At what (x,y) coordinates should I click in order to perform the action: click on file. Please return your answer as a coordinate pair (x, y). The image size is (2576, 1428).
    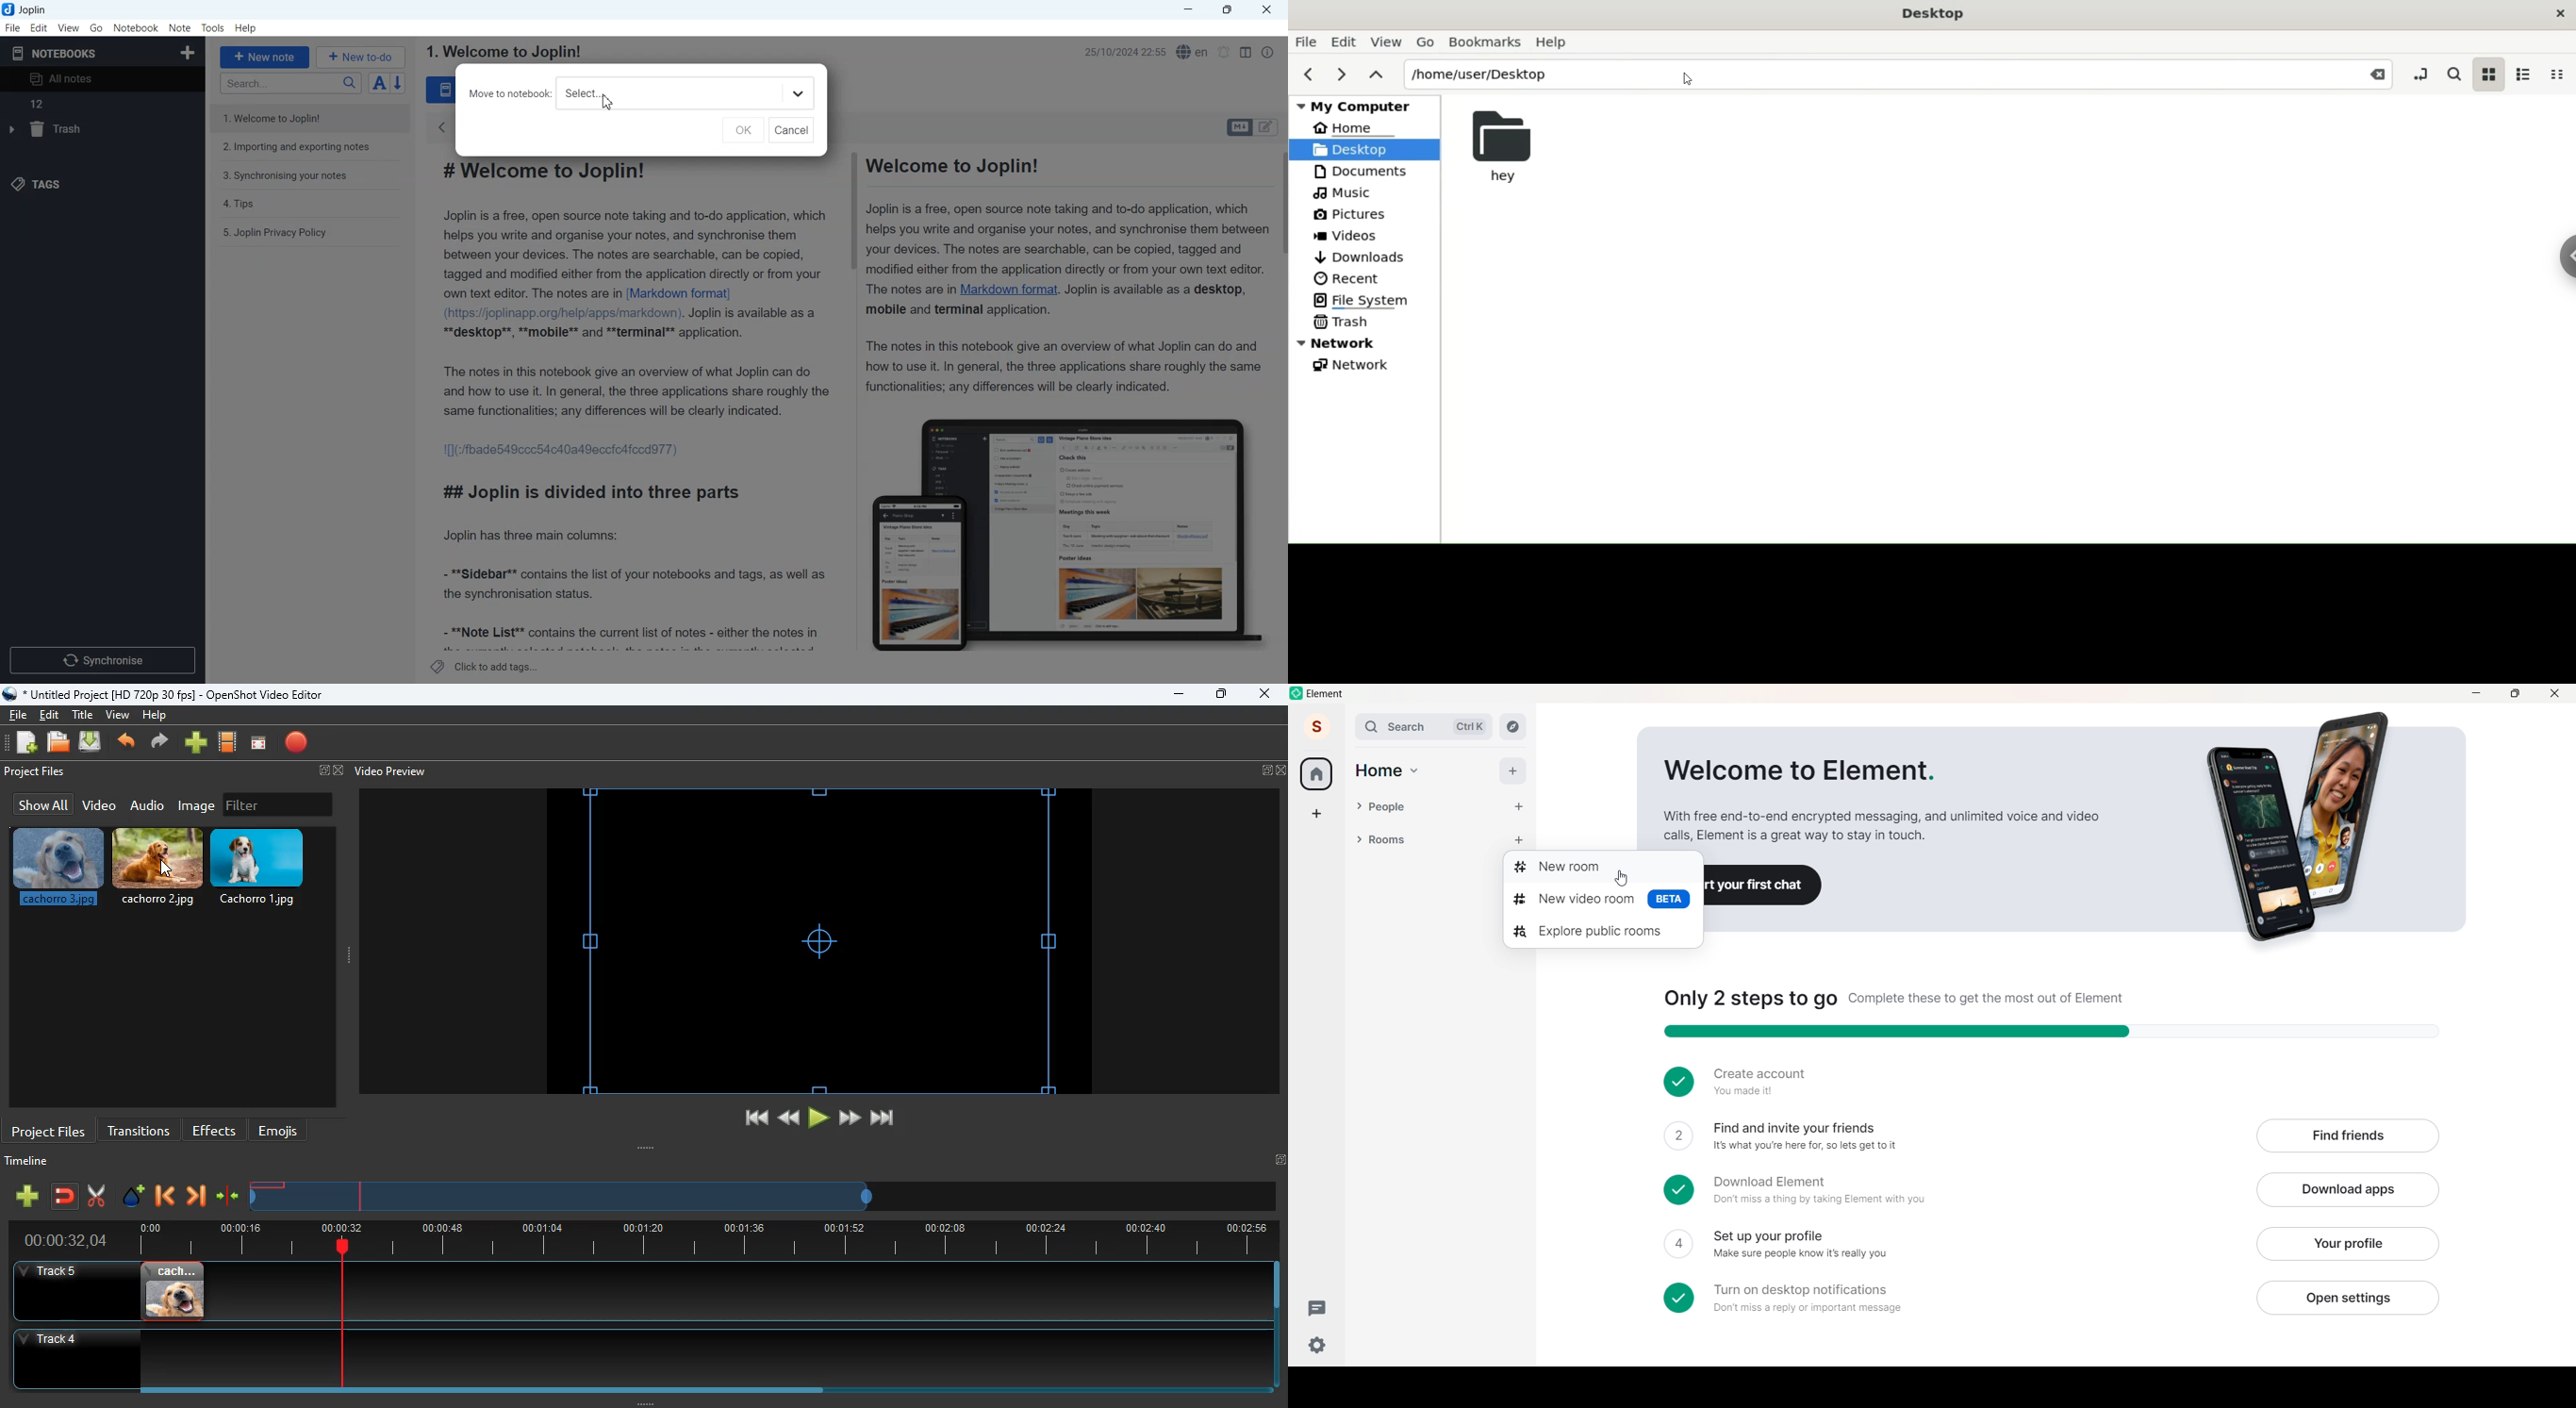
    Looking at the image, I should click on (1306, 41).